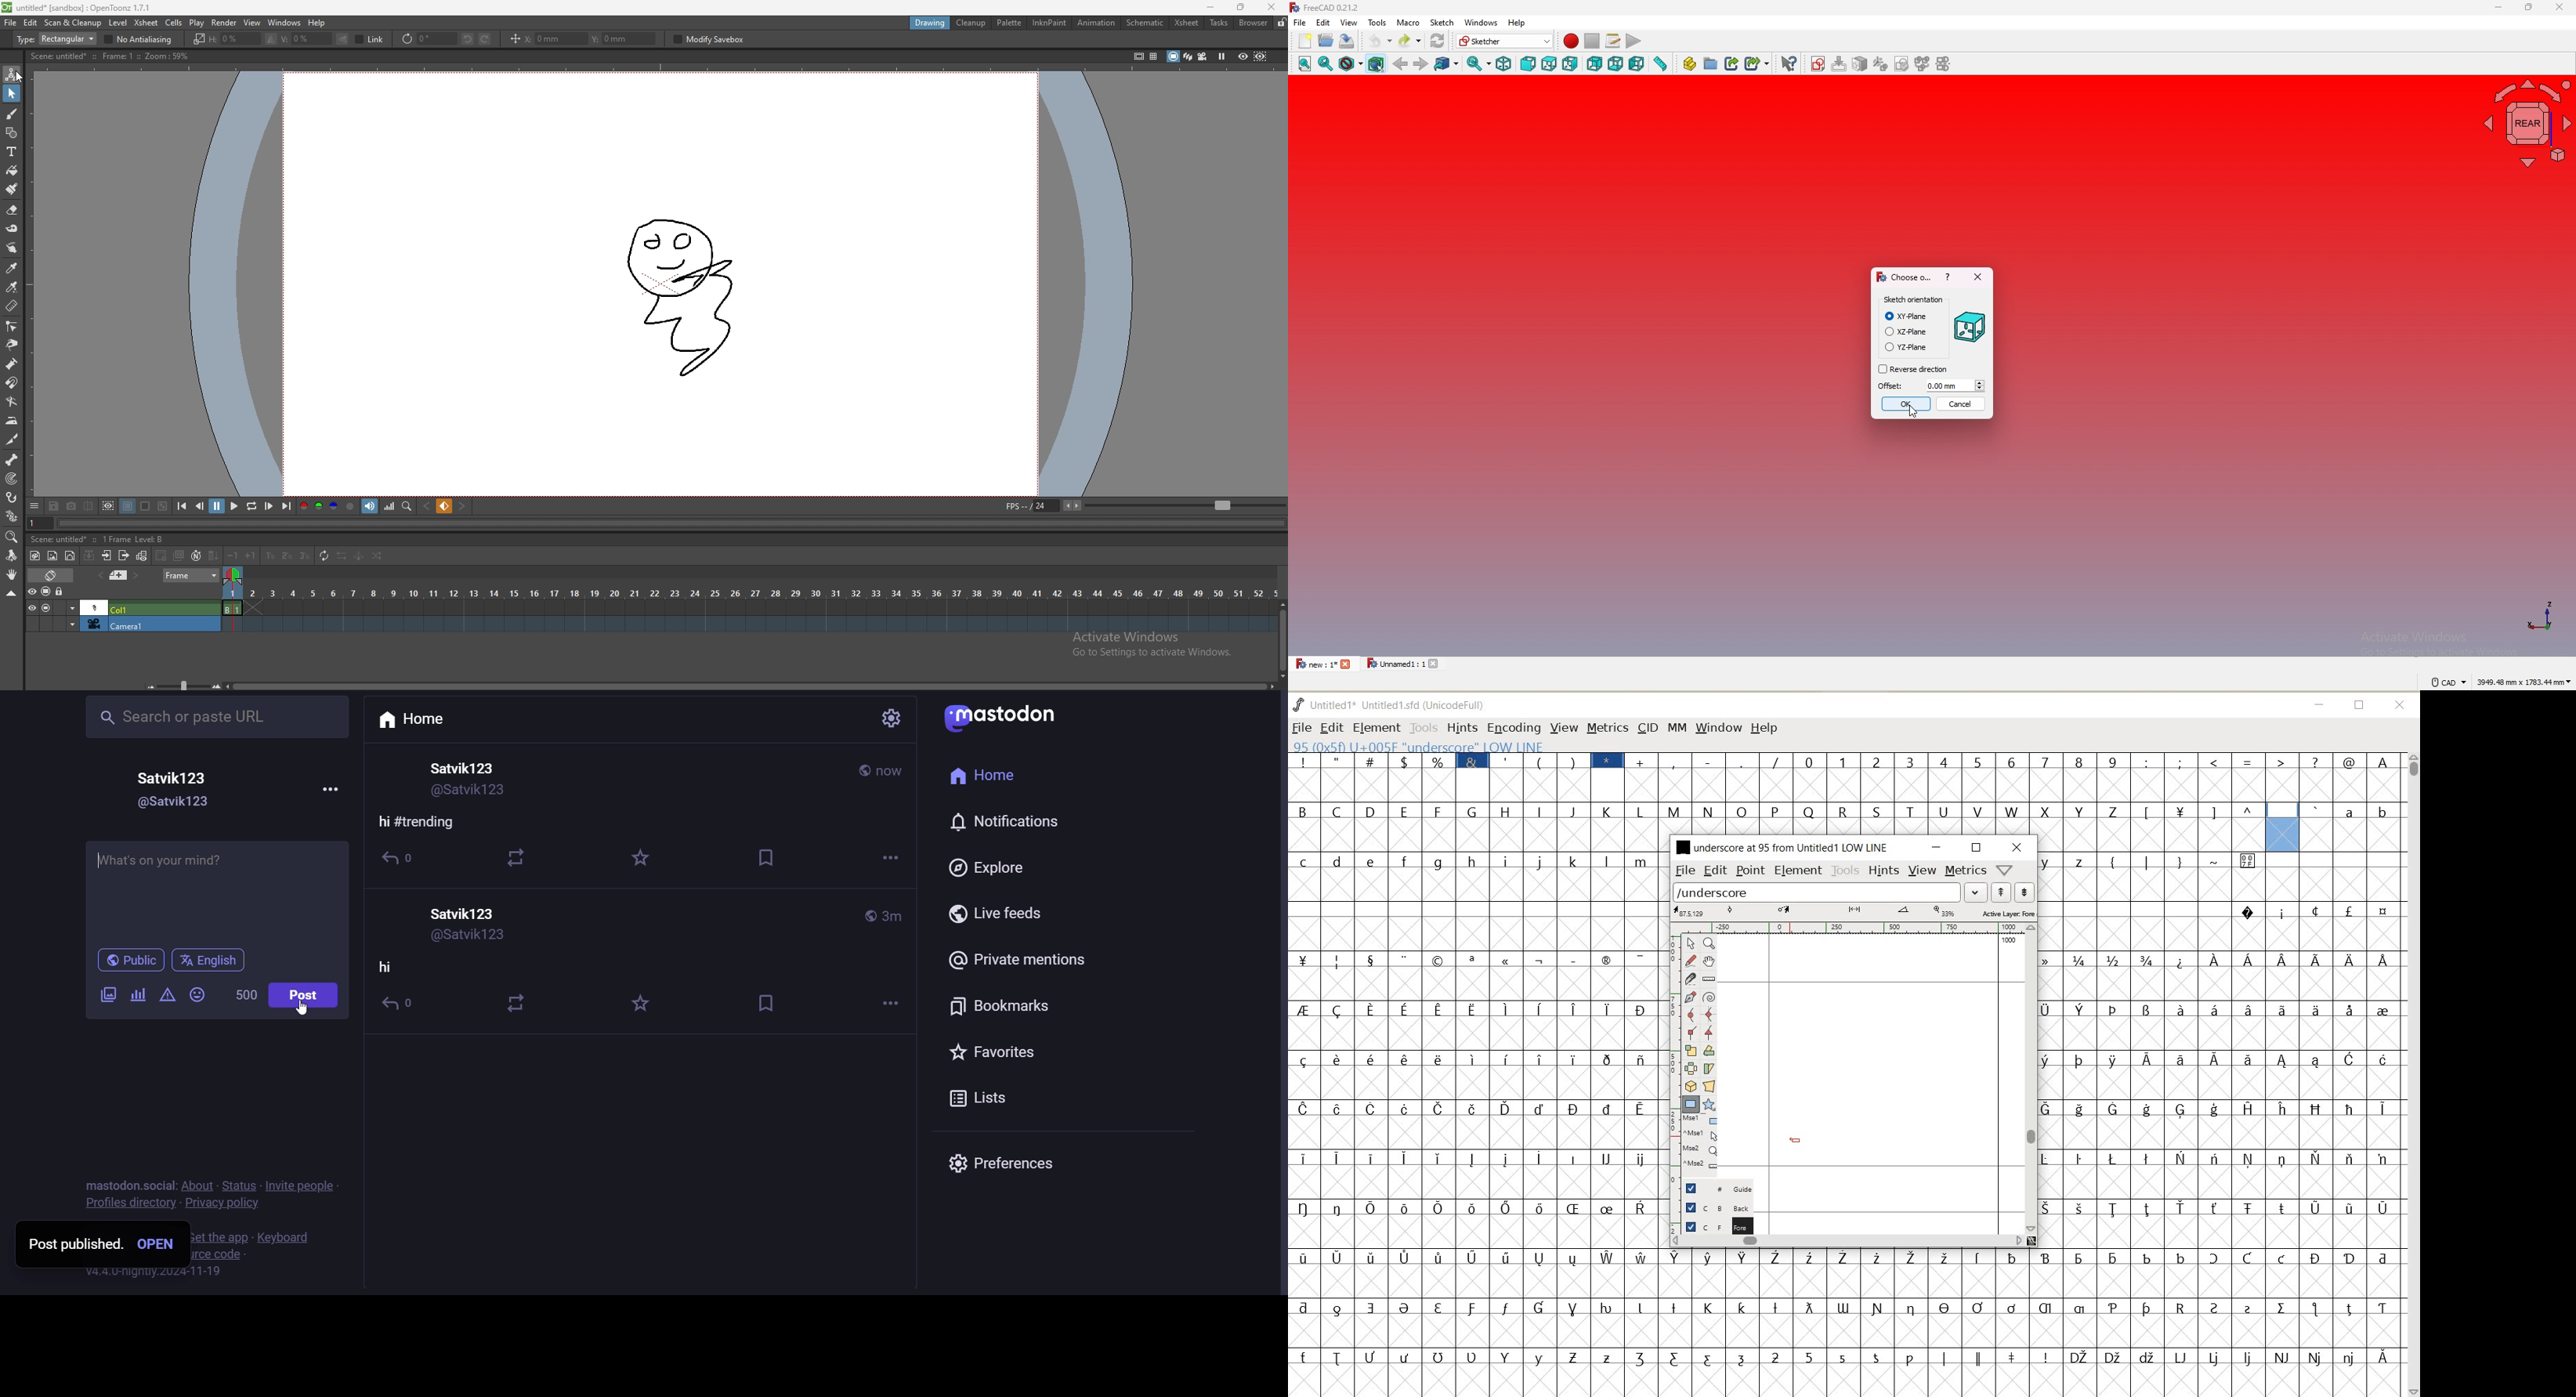 The height and width of the screenshot is (1400, 2576). Describe the element at coordinates (472, 792) in the screenshot. I see `user id` at that location.